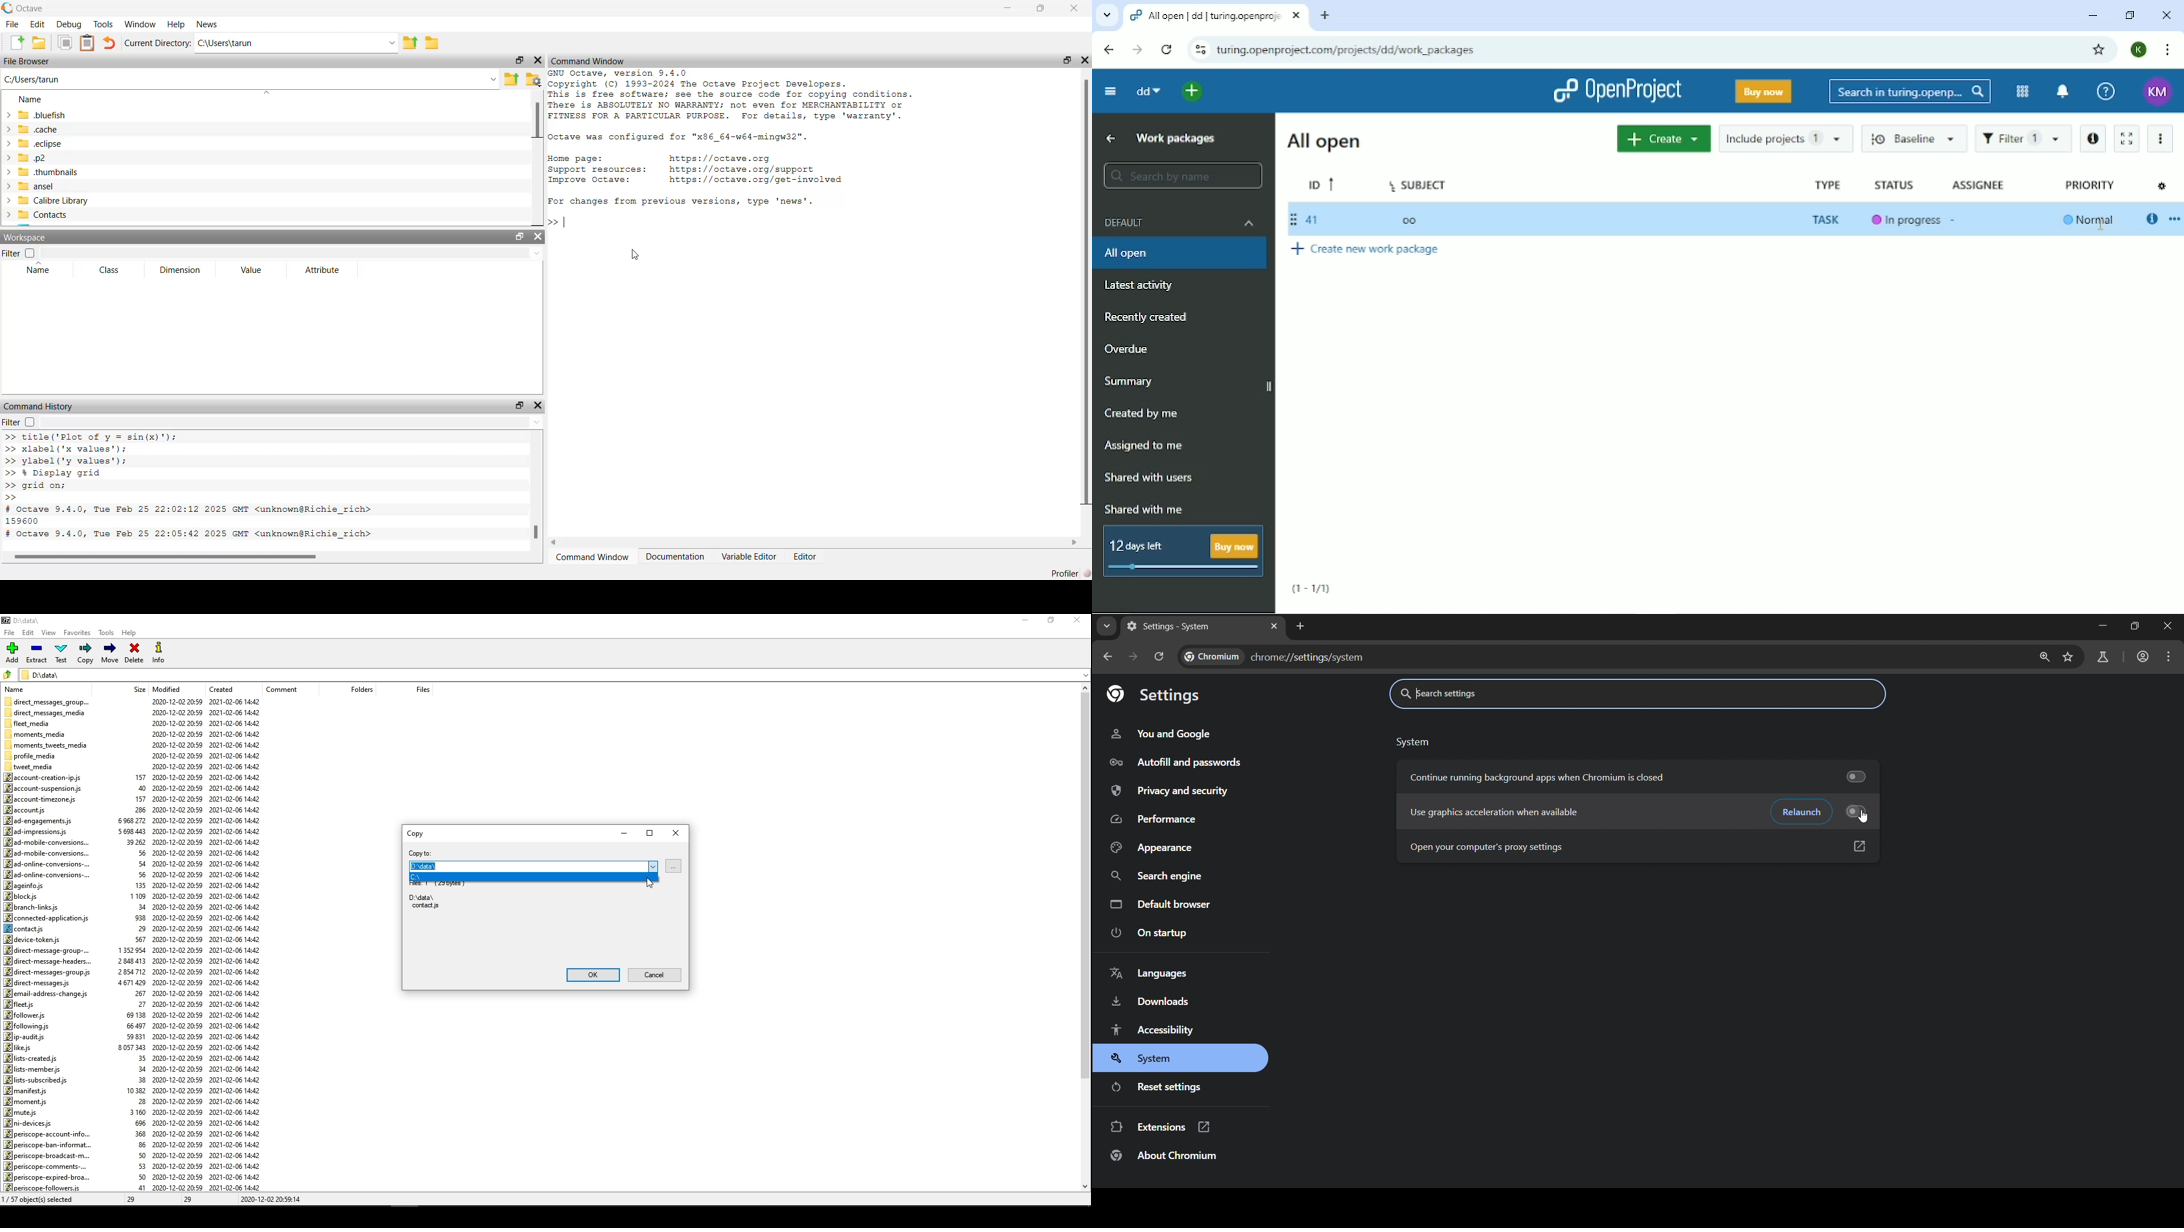  What do you see at coordinates (1147, 1058) in the screenshot?
I see `system` at bounding box center [1147, 1058].